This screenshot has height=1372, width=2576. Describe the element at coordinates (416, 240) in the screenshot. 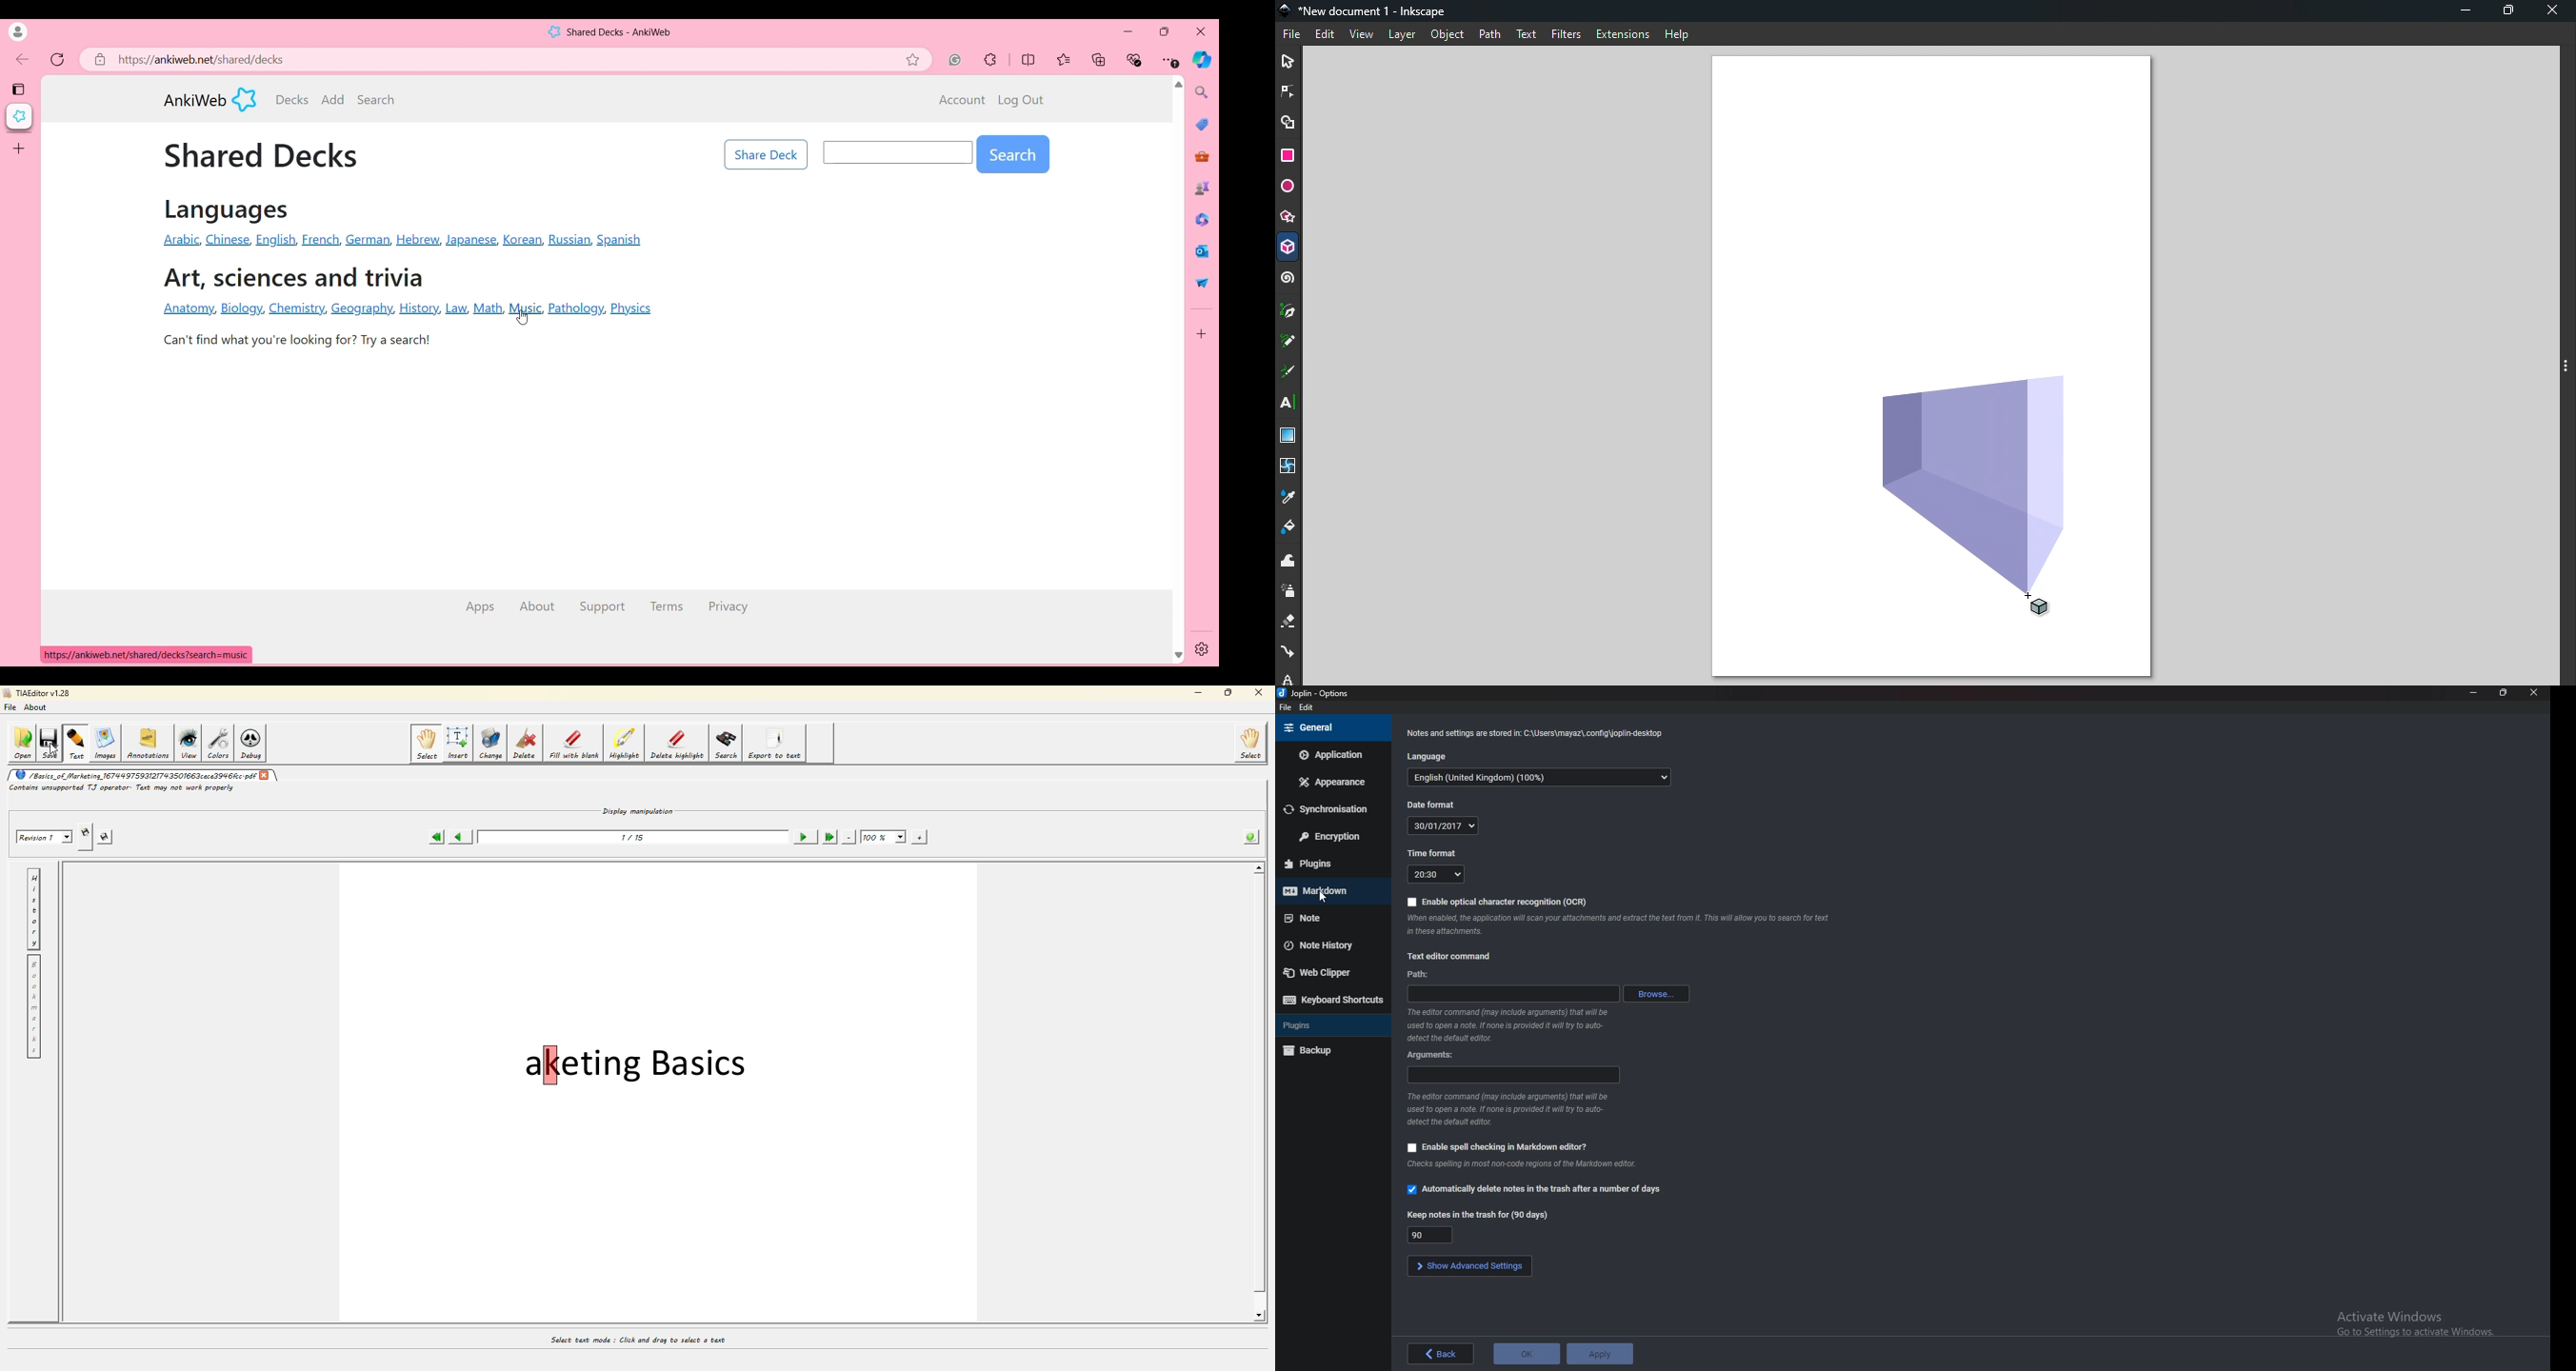

I see `Hebrew` at that location.